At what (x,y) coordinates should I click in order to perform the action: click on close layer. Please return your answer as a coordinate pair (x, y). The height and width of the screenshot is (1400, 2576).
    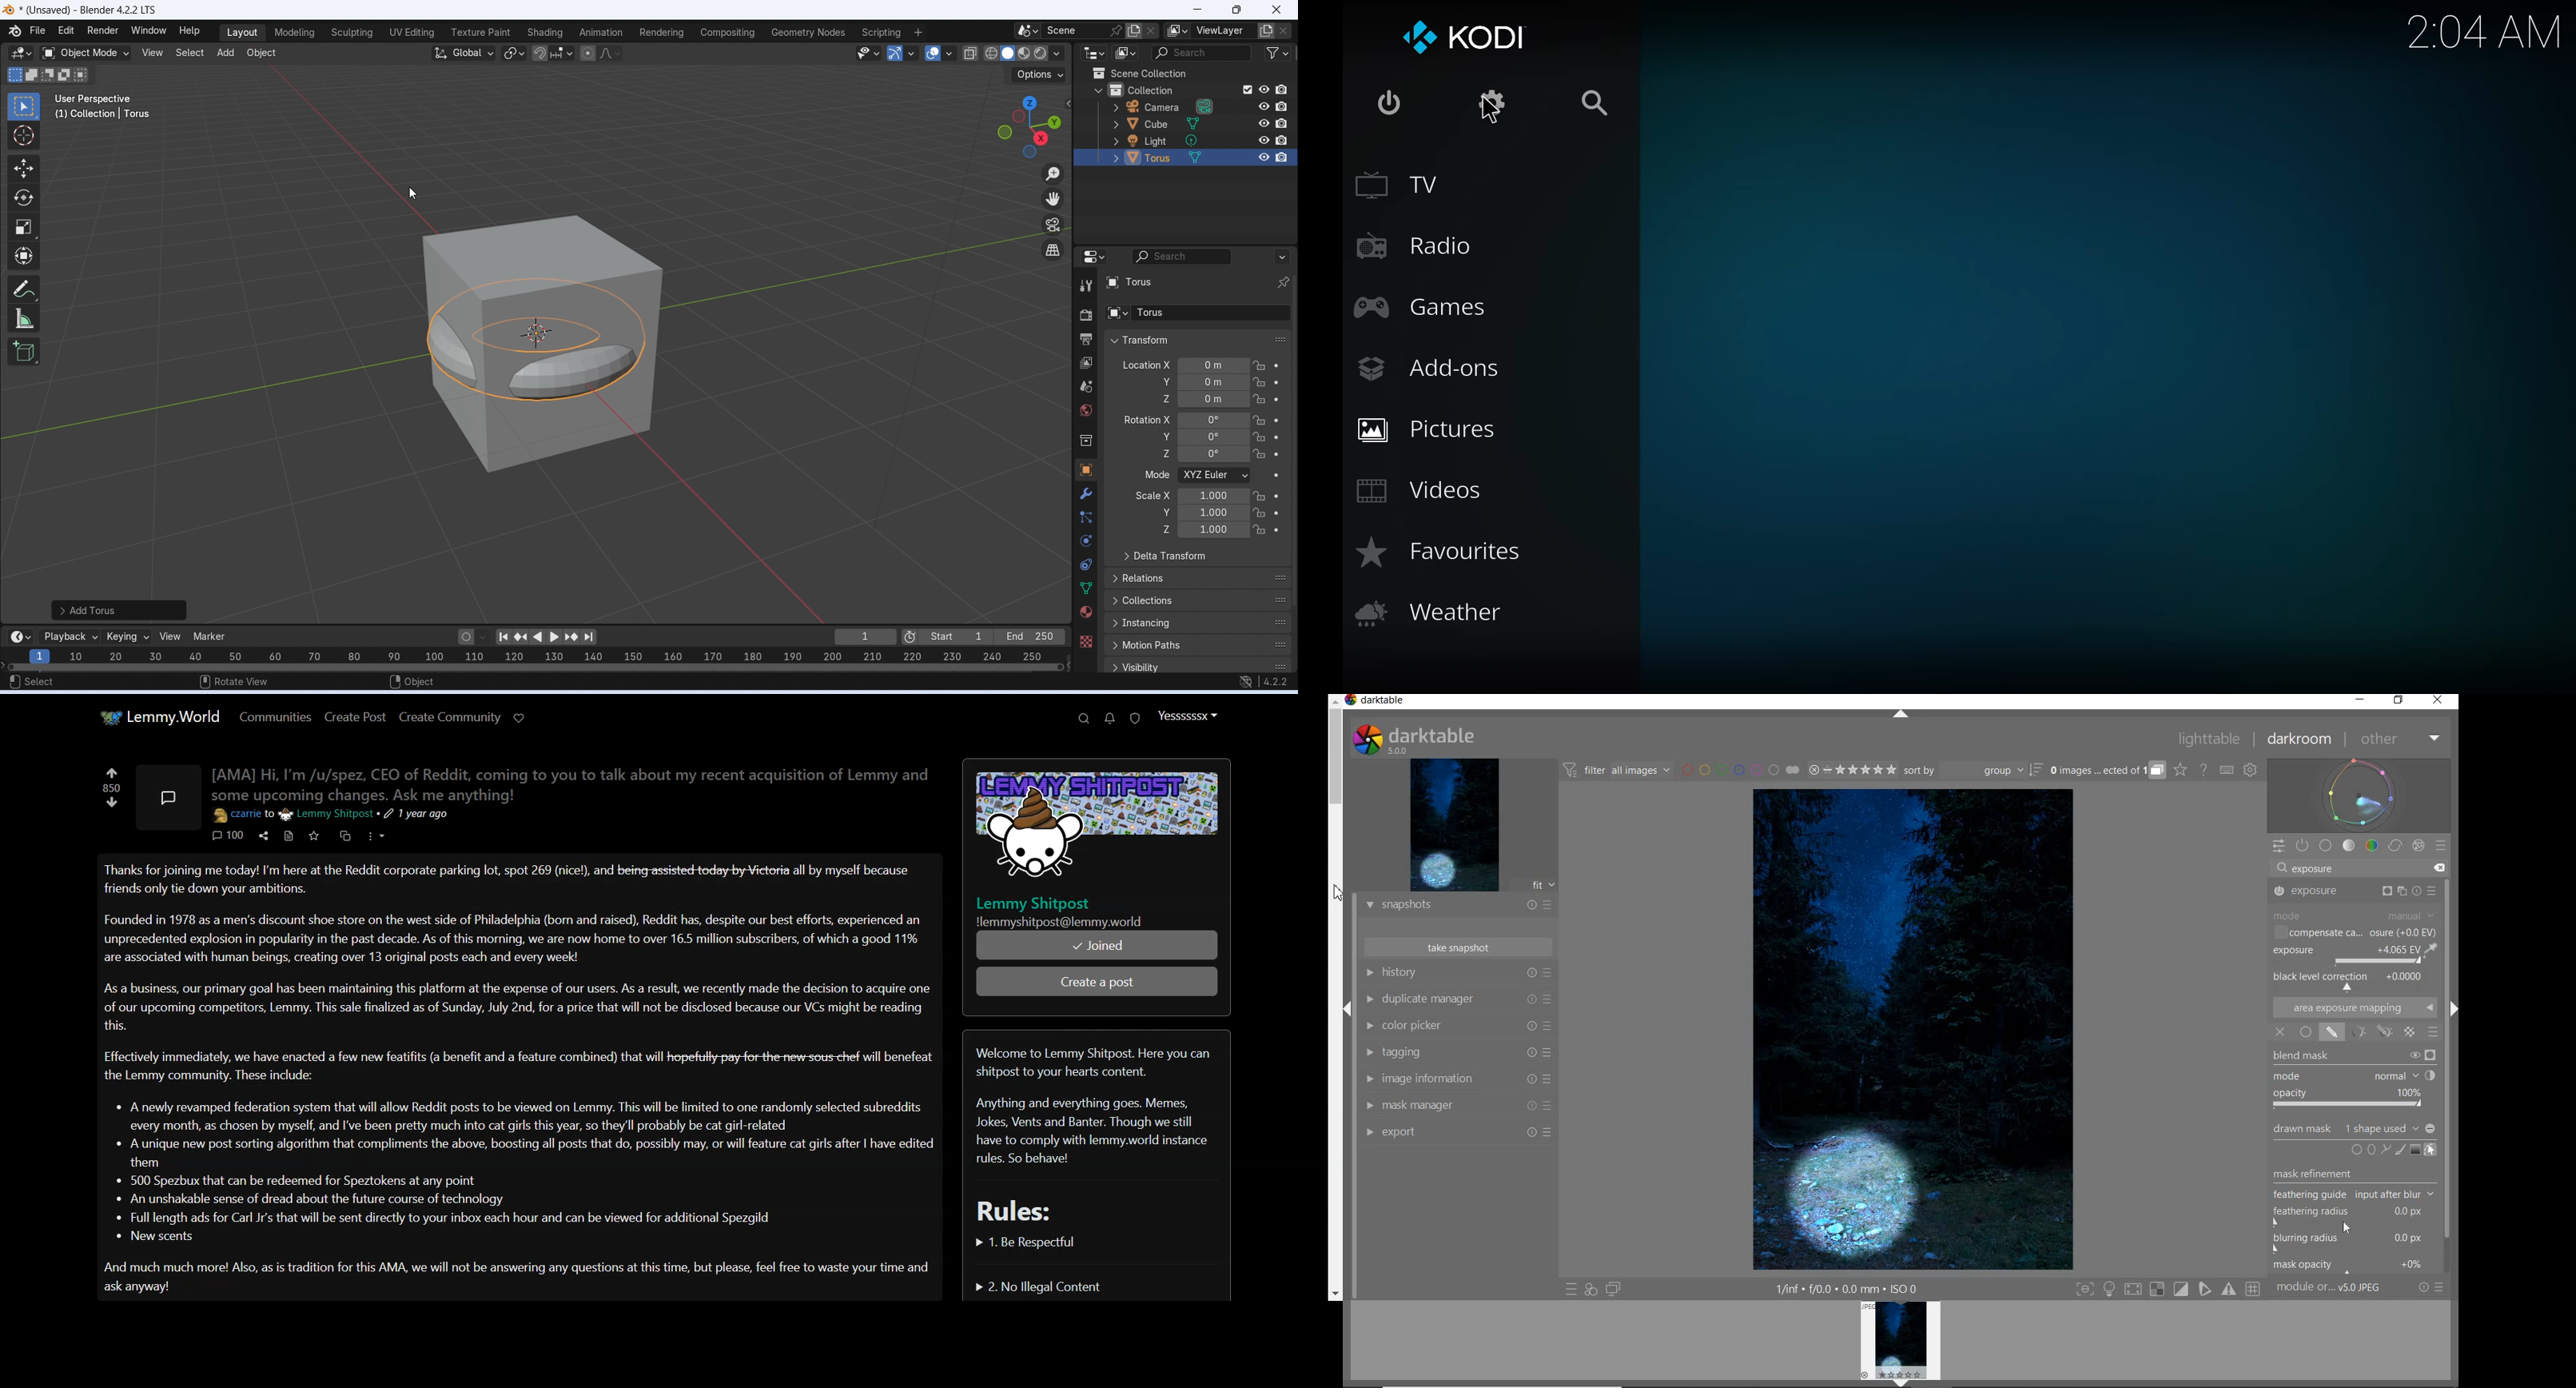
    Looking at the image, I should click on (1286, 30).